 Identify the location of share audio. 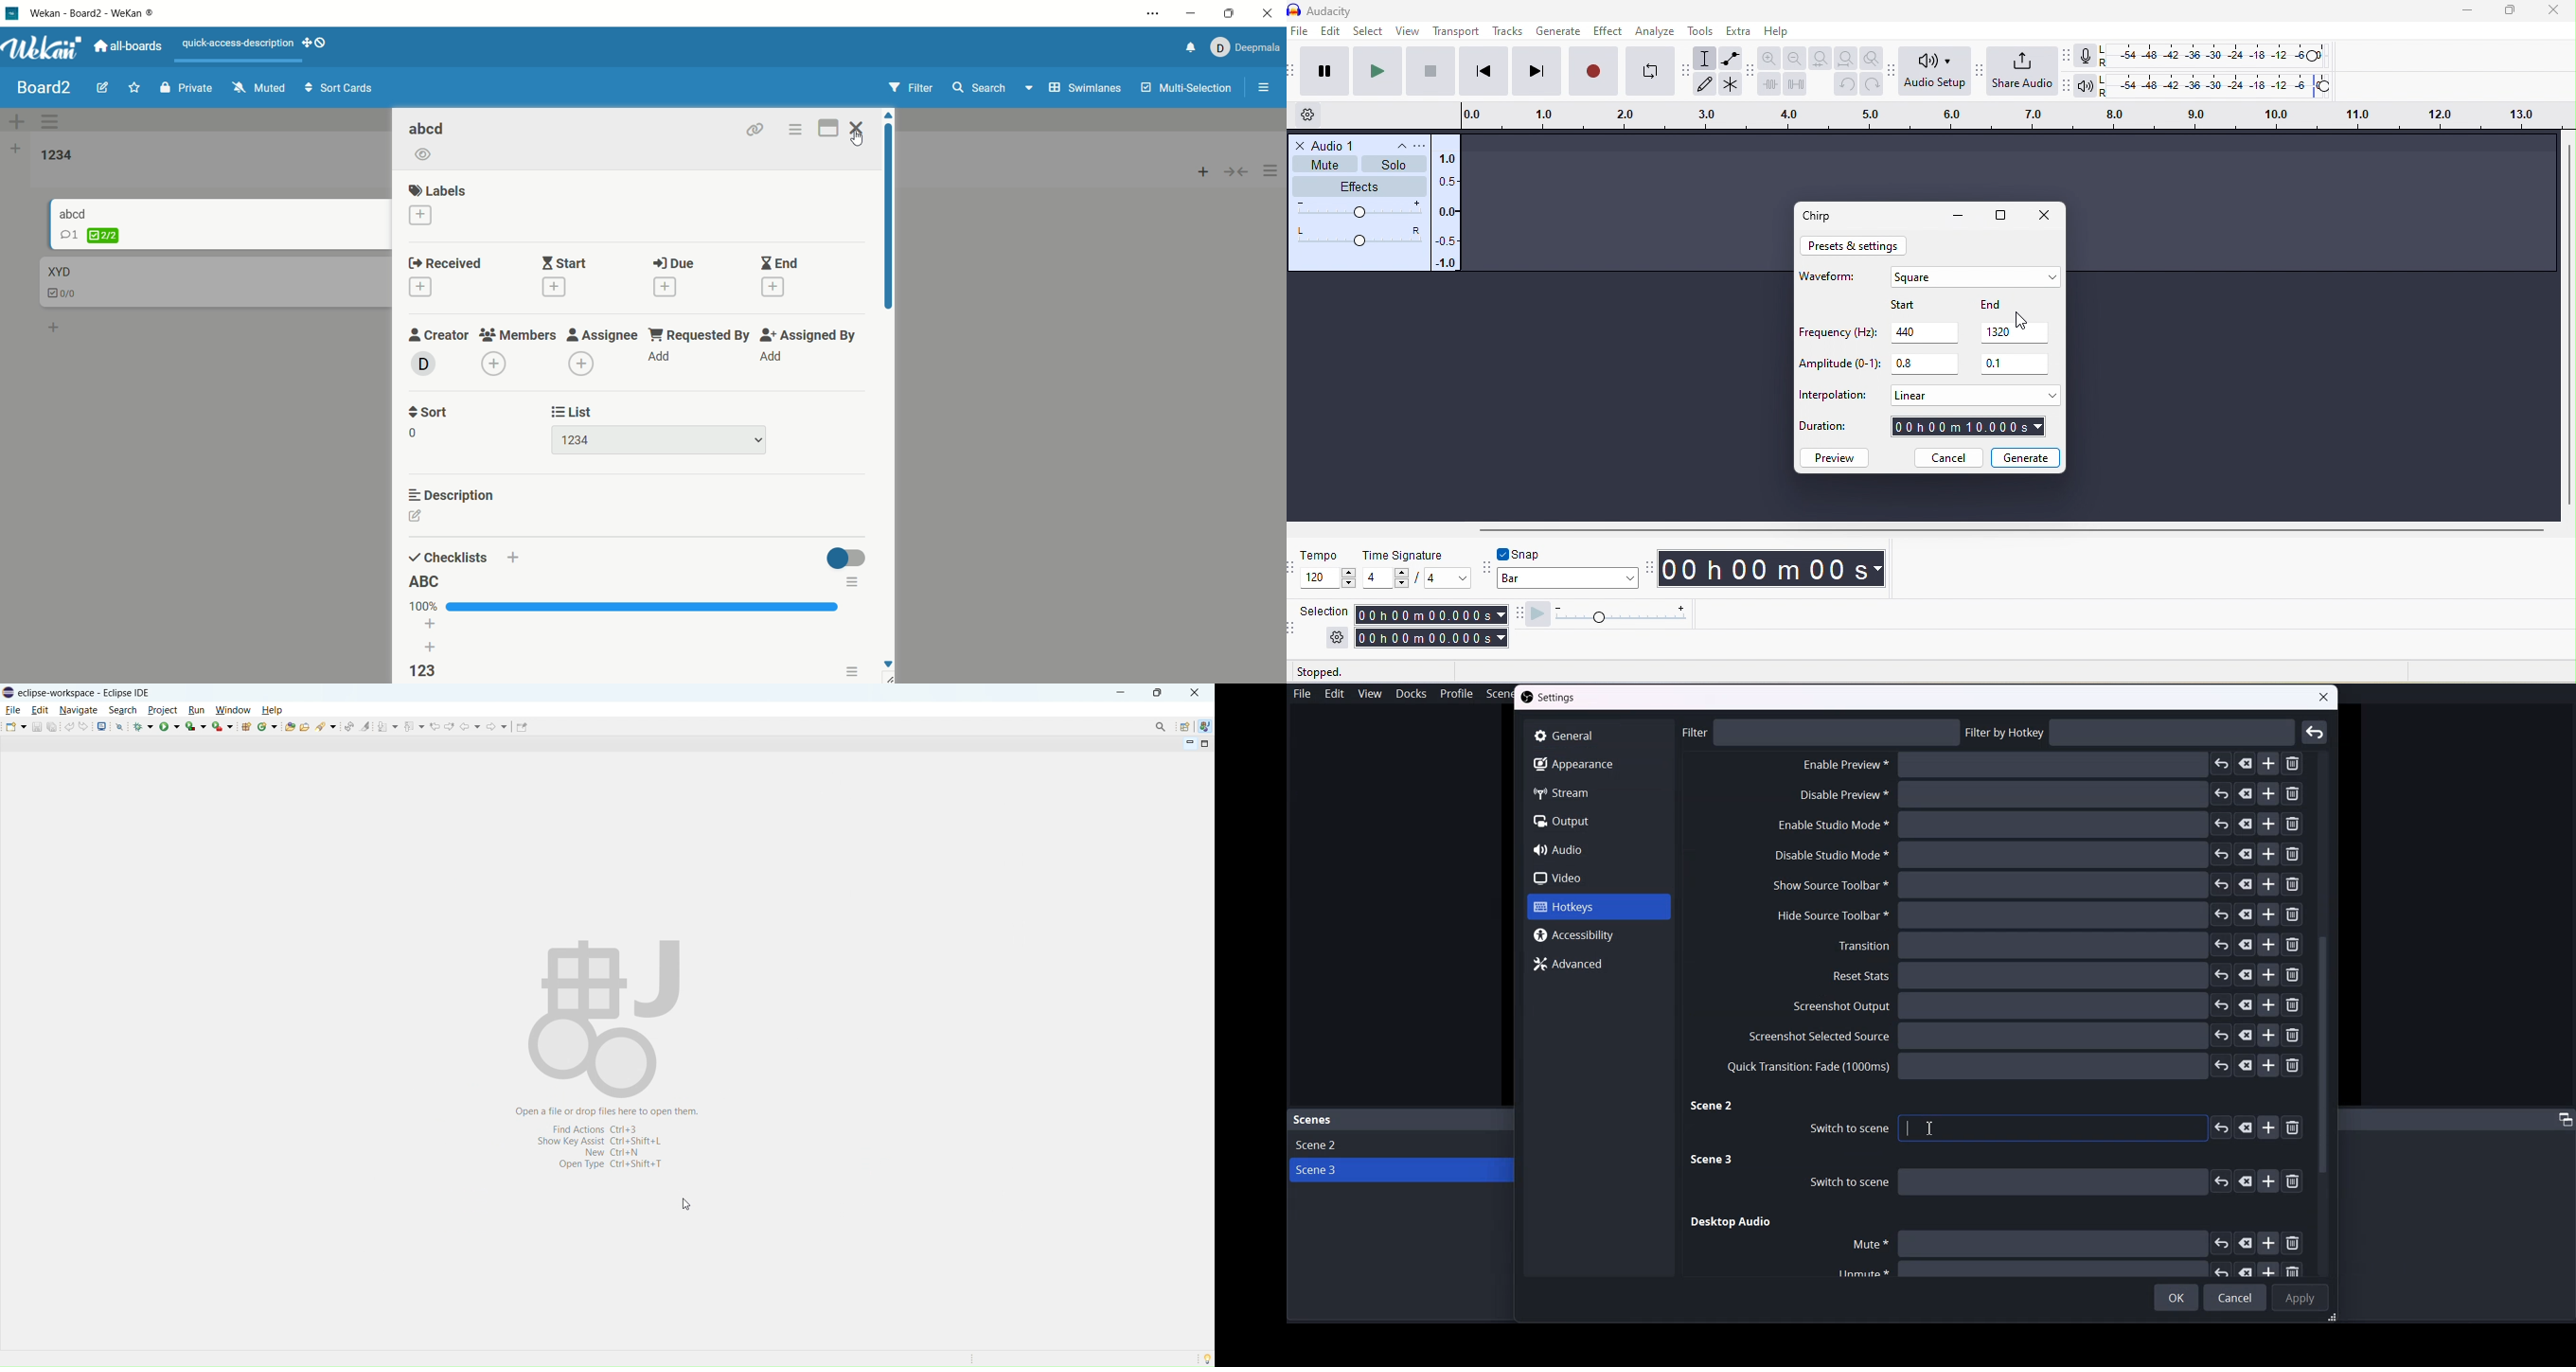
(2024, 71).